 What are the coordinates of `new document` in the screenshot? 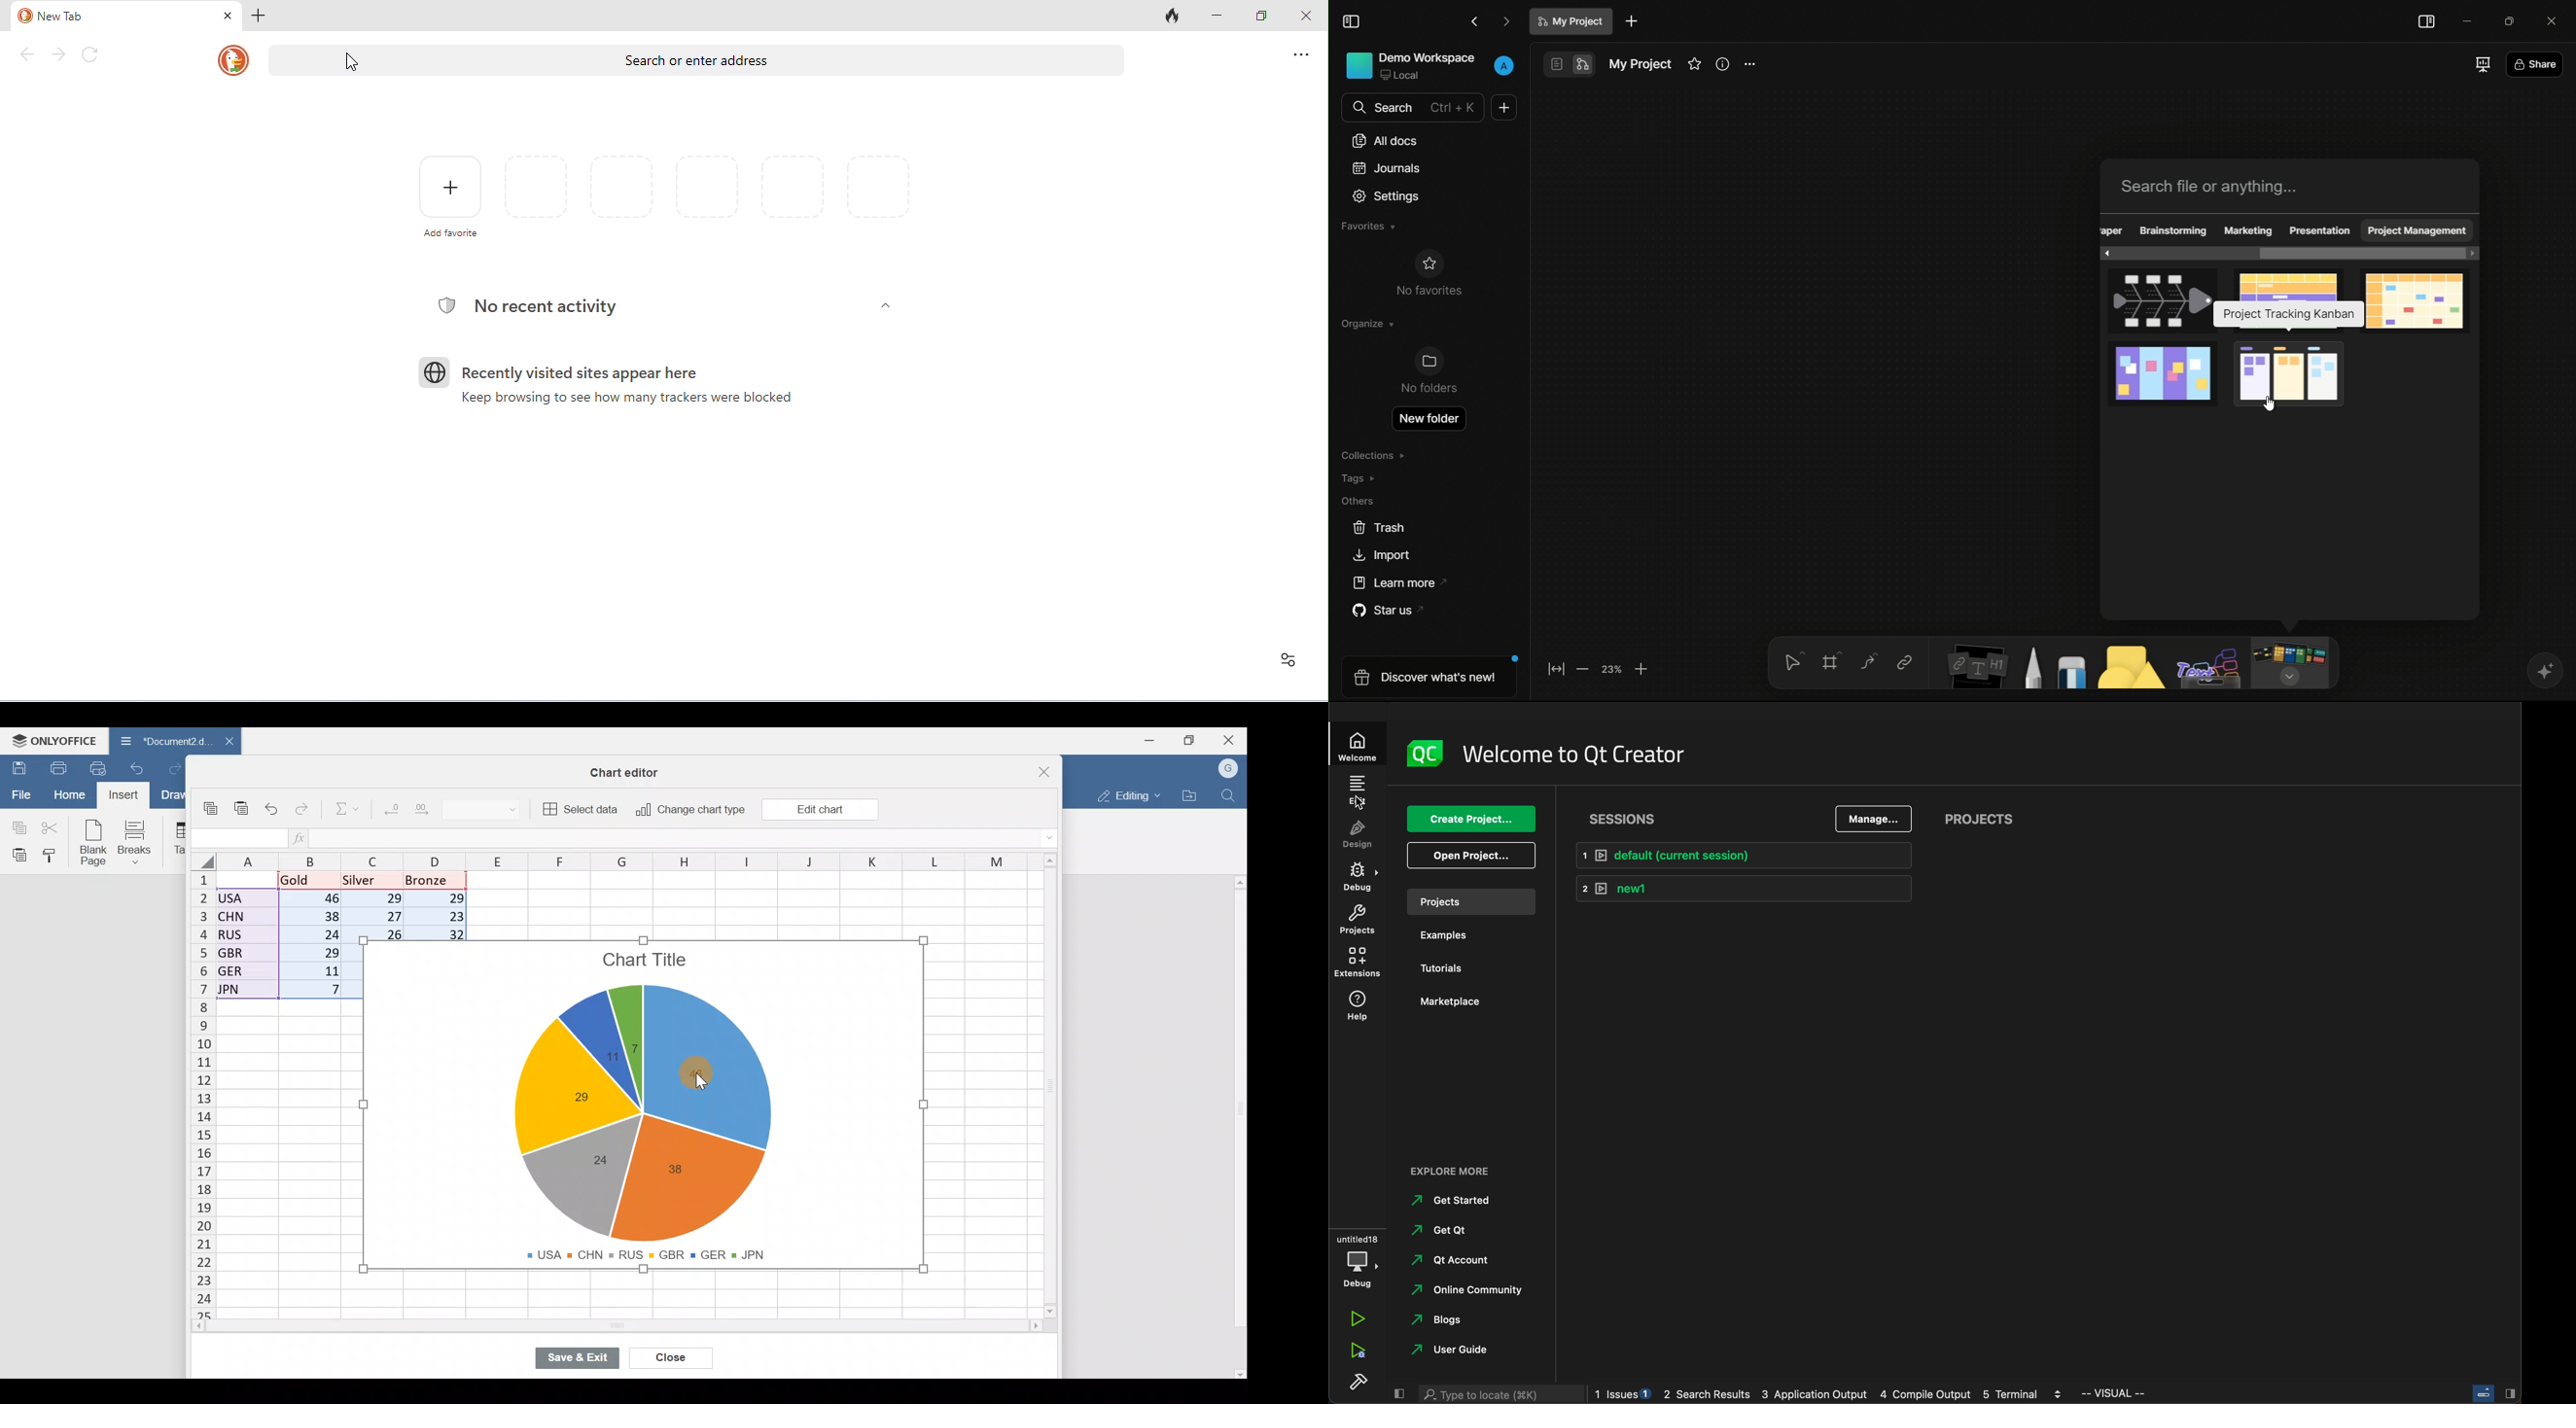 It's located at (1504, 107).